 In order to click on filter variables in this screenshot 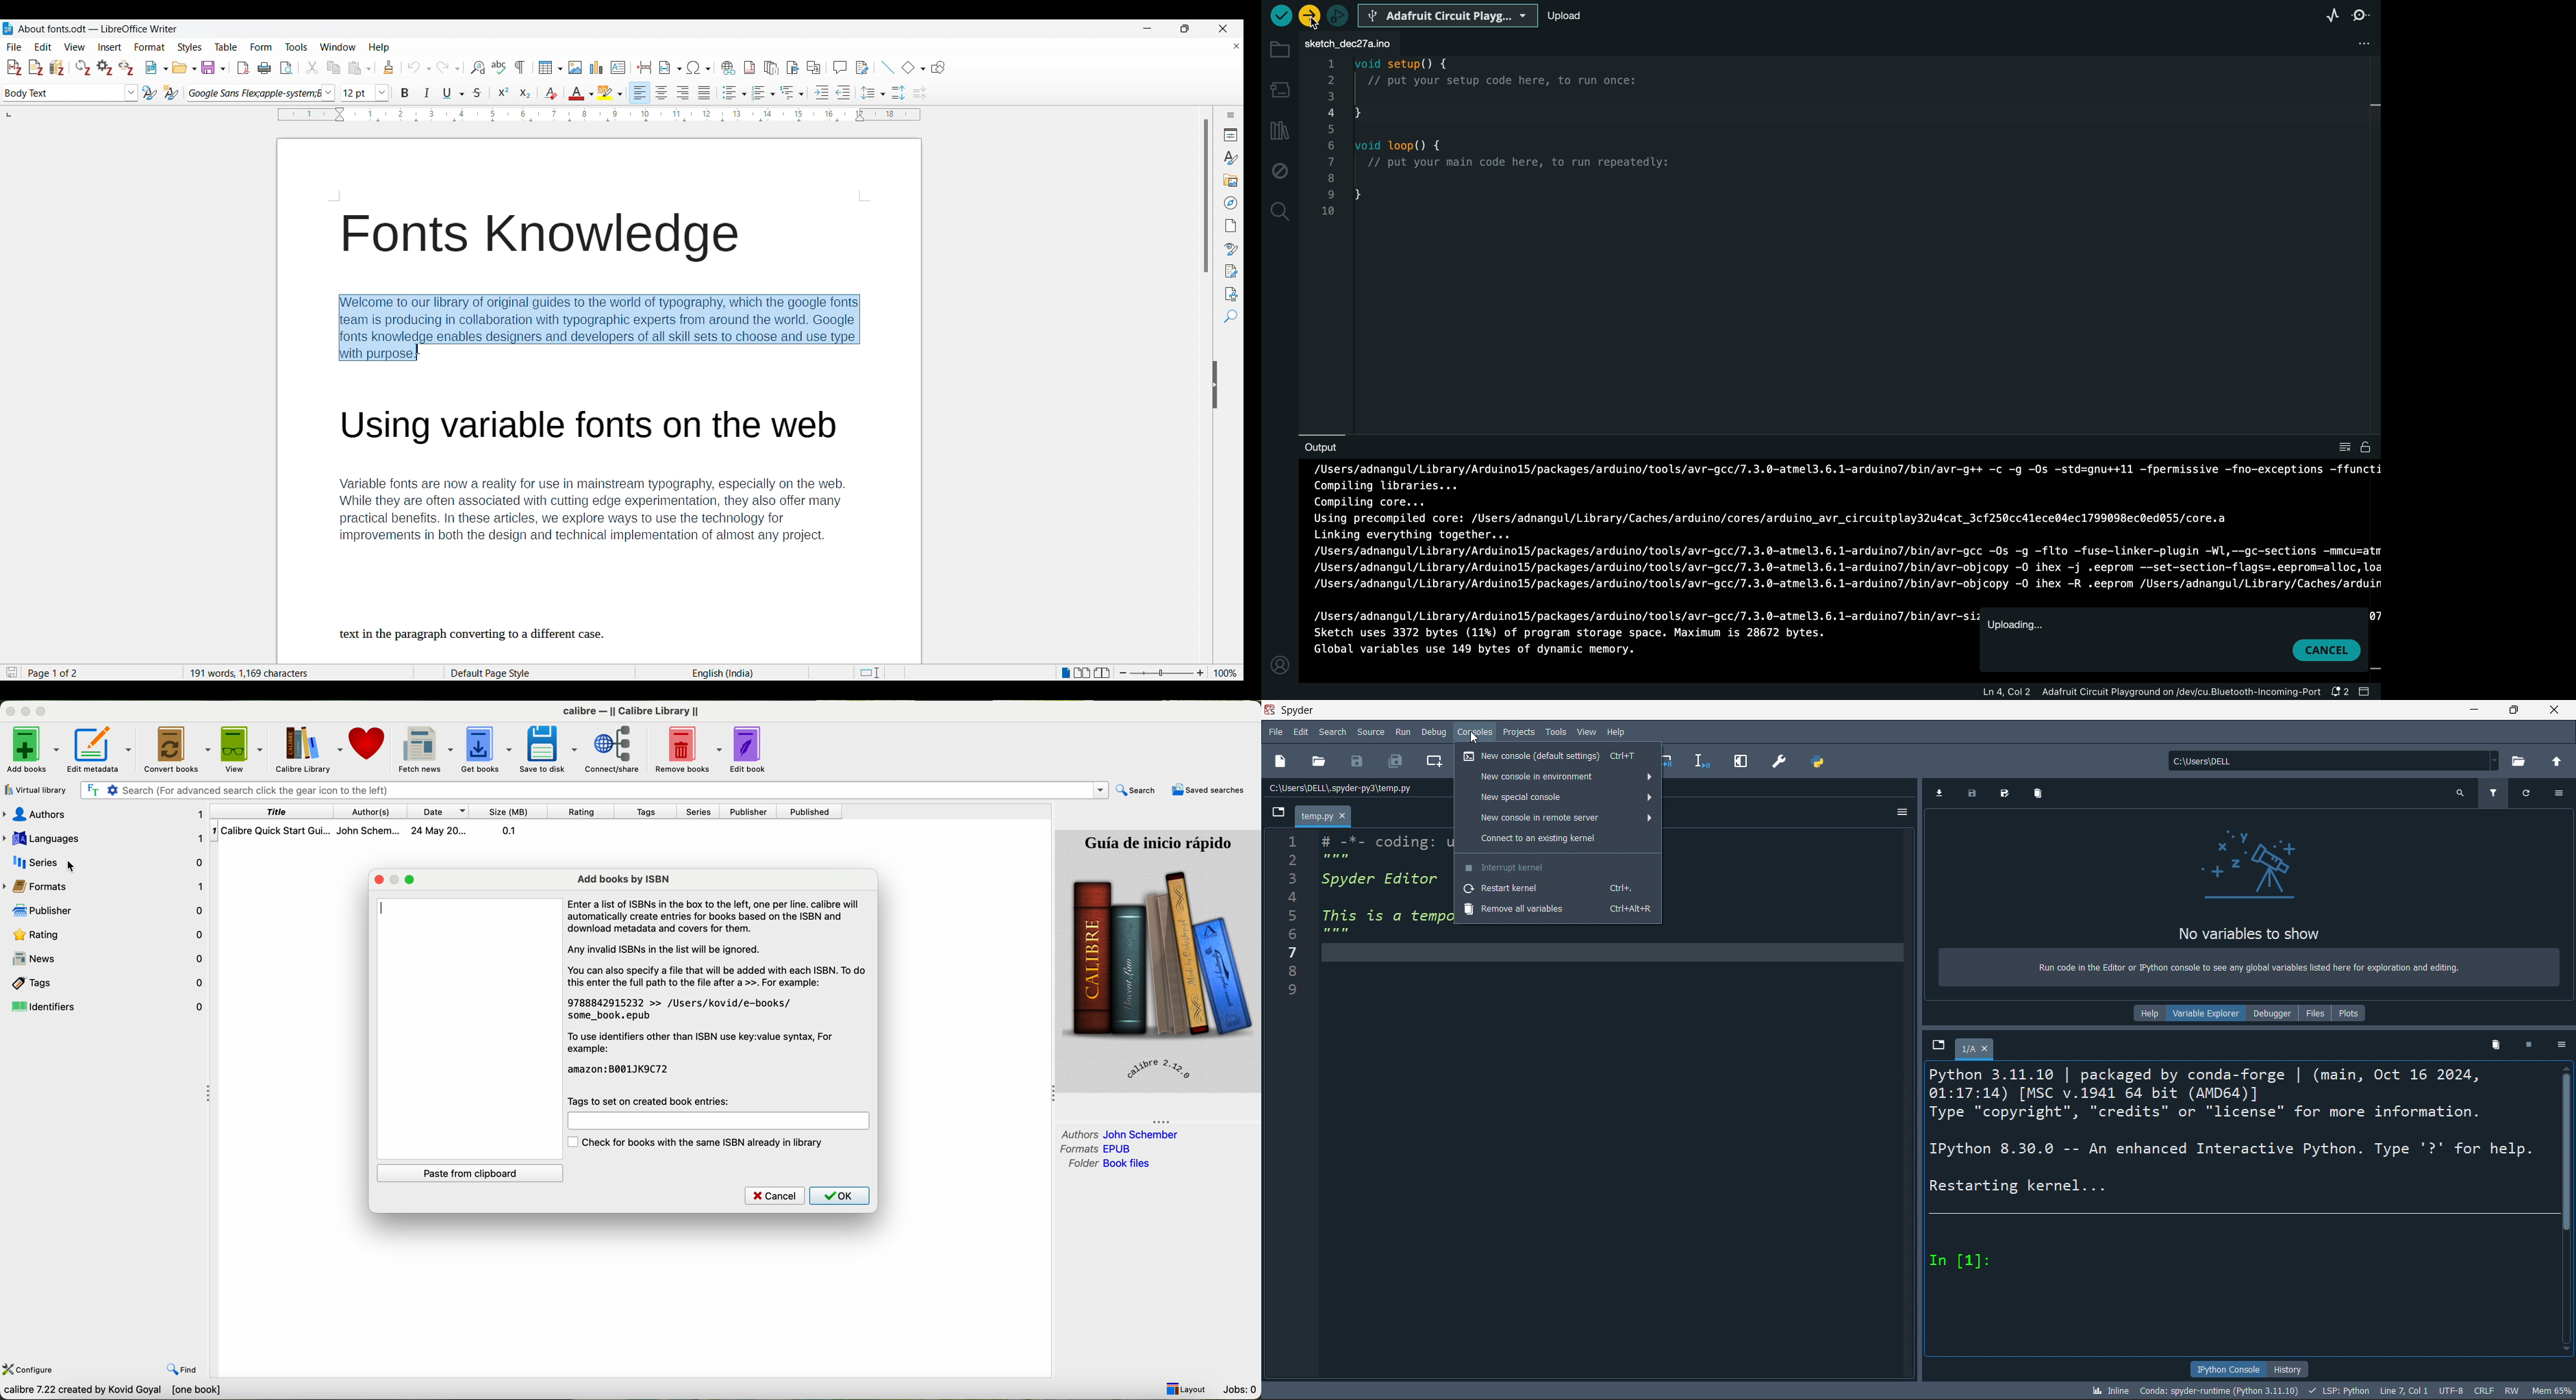, I will do `click(2490, 795)`.